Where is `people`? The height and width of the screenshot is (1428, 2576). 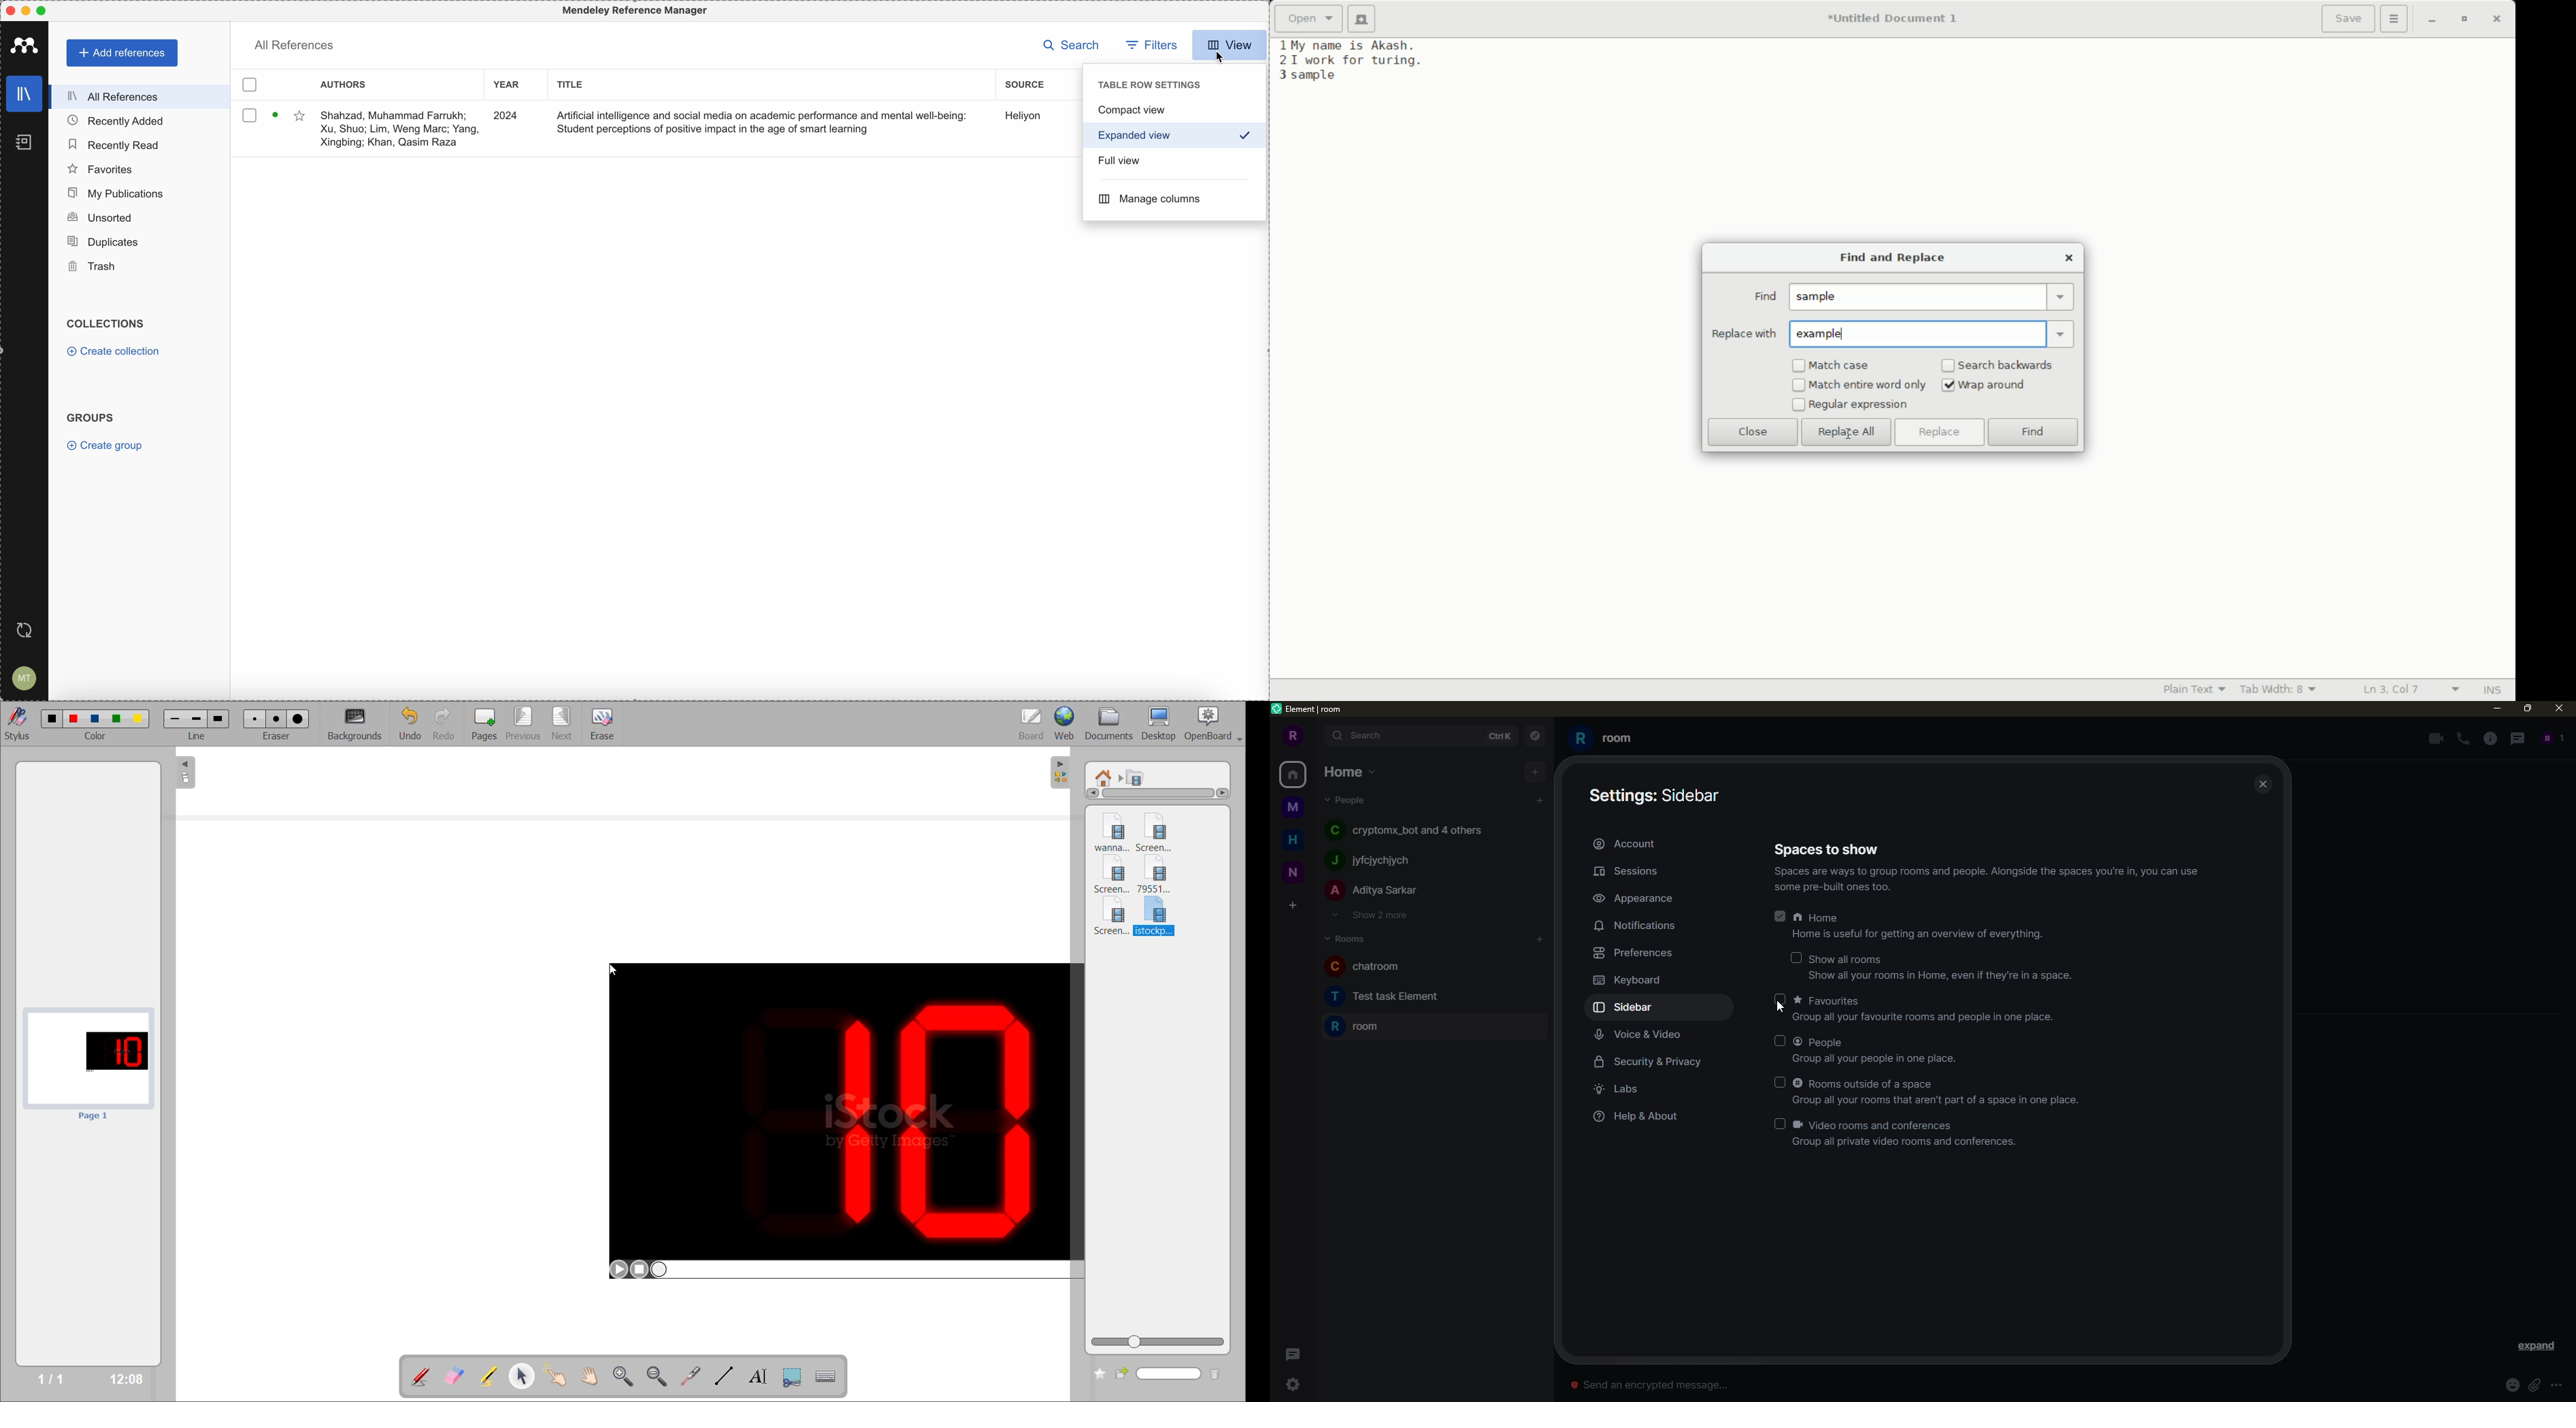
people is located at coordinates (2550, 738).